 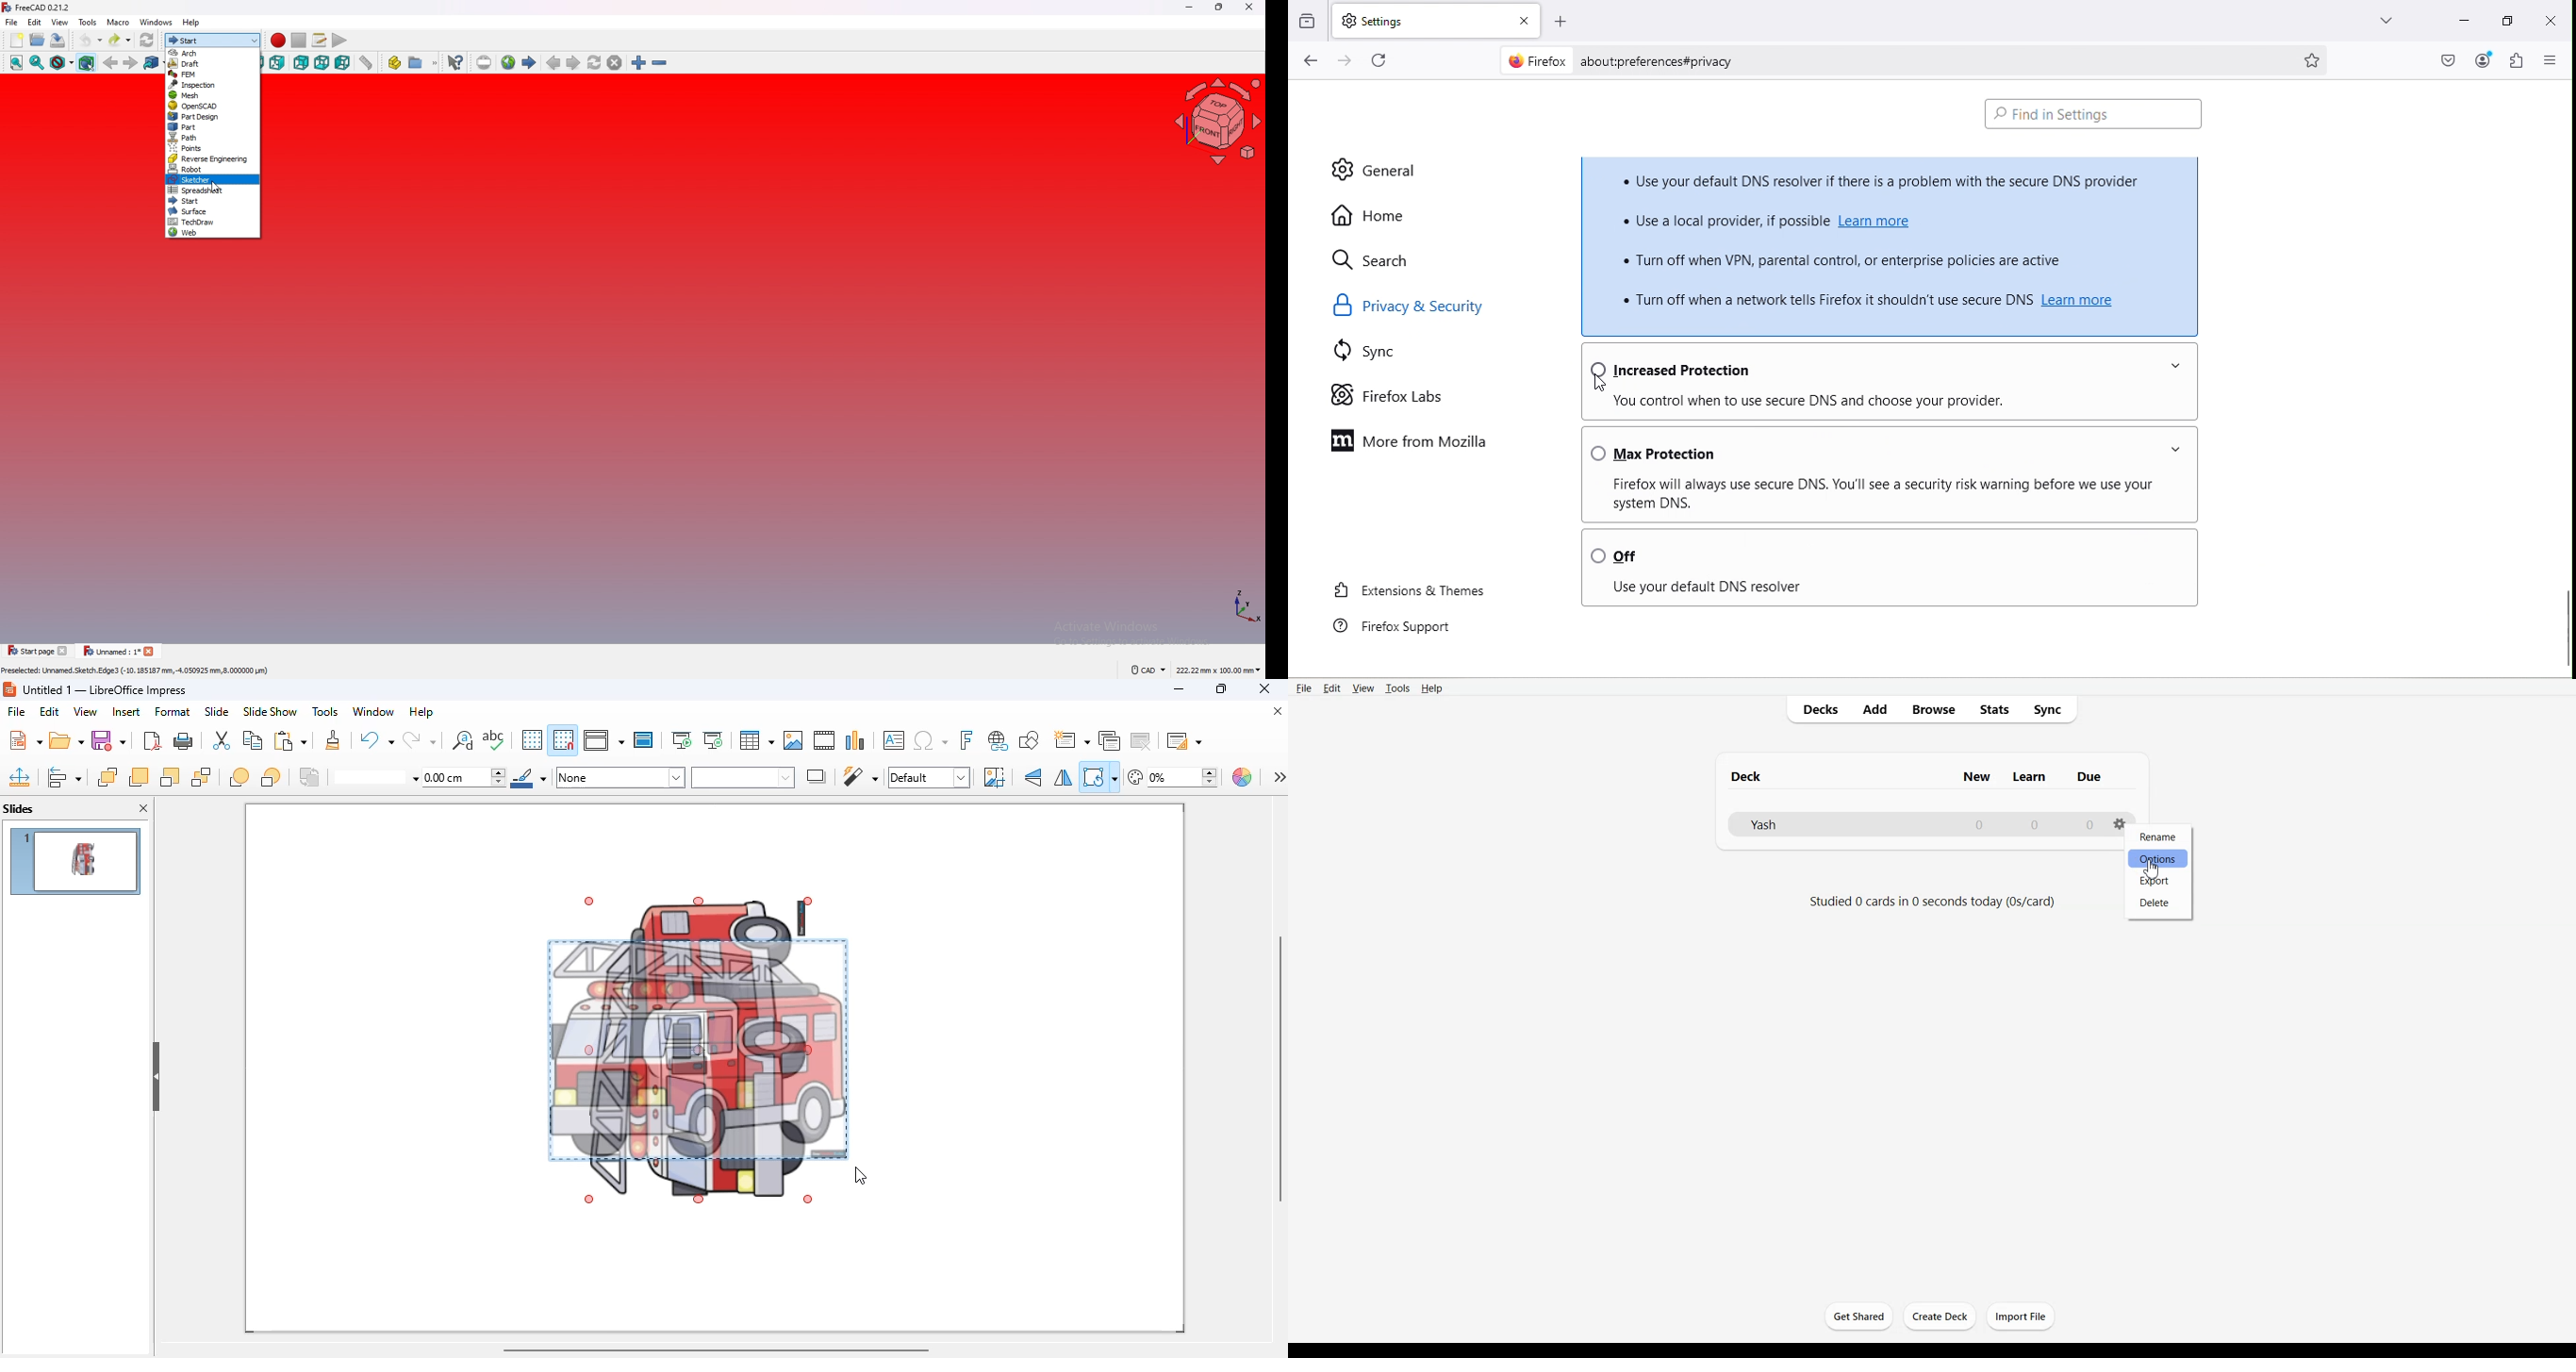 I want to click on Boommark, so click(x=2313, y=57).